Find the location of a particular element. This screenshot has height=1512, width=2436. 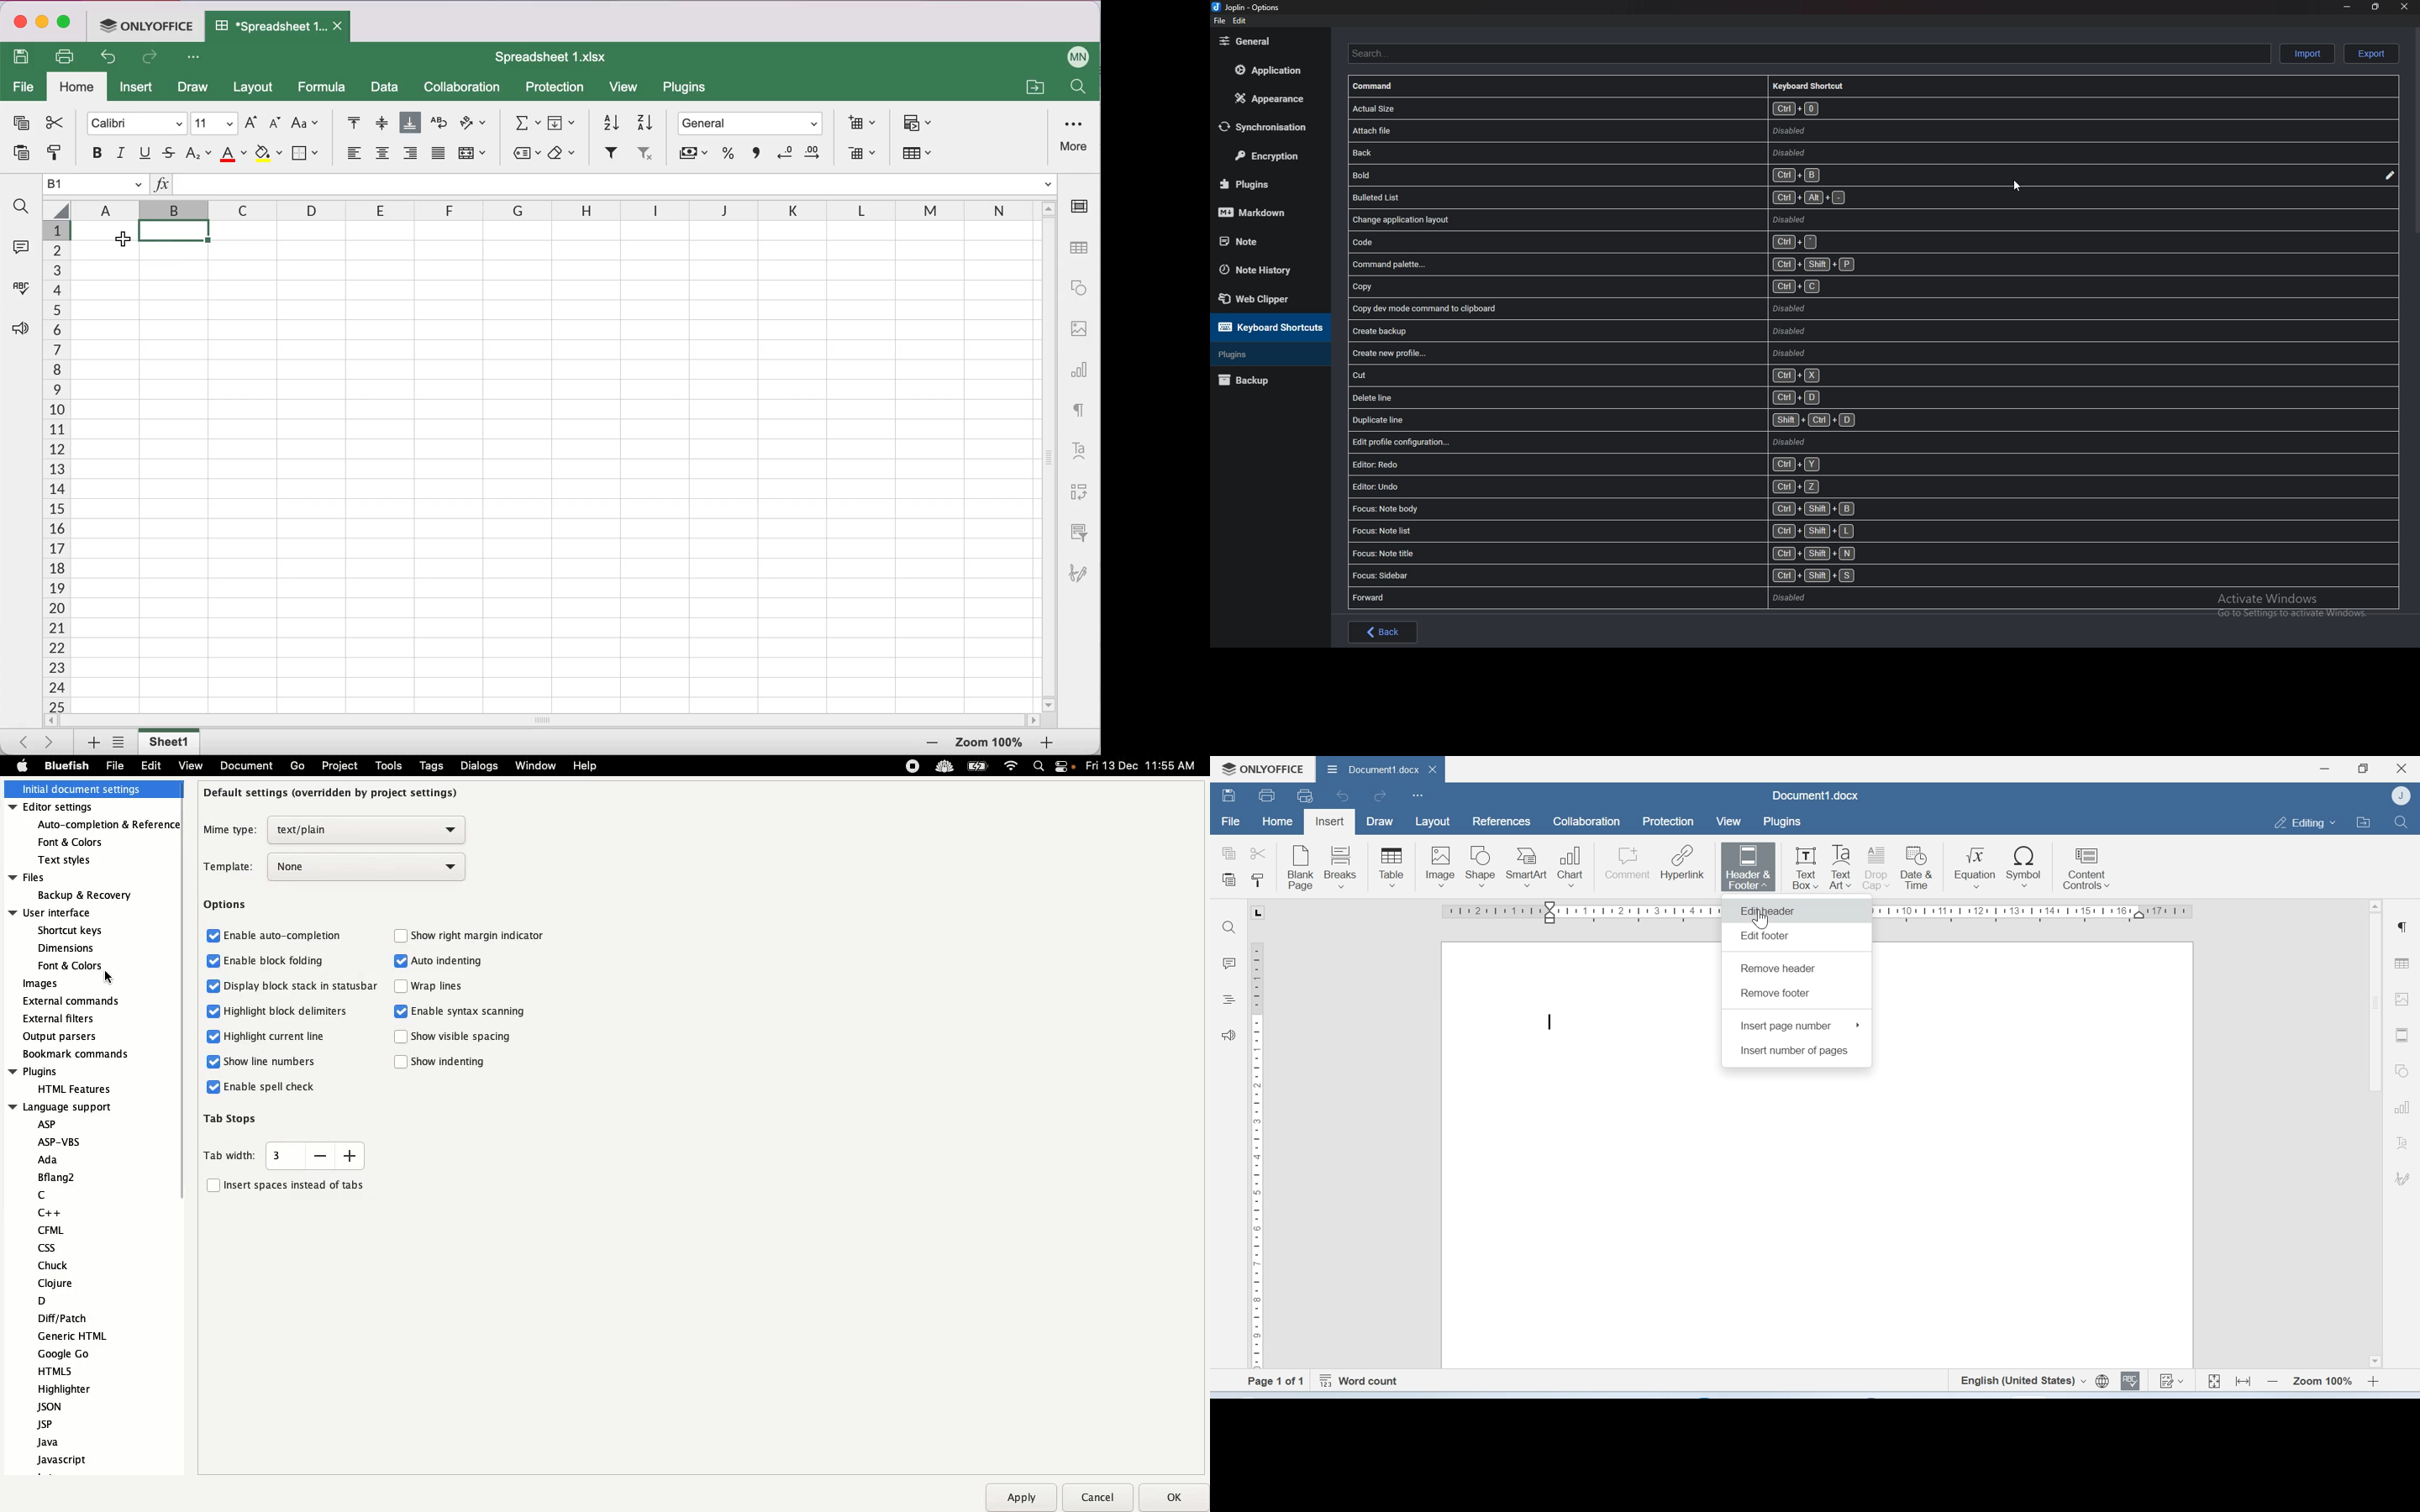

file is located at coordinates (24, 88).